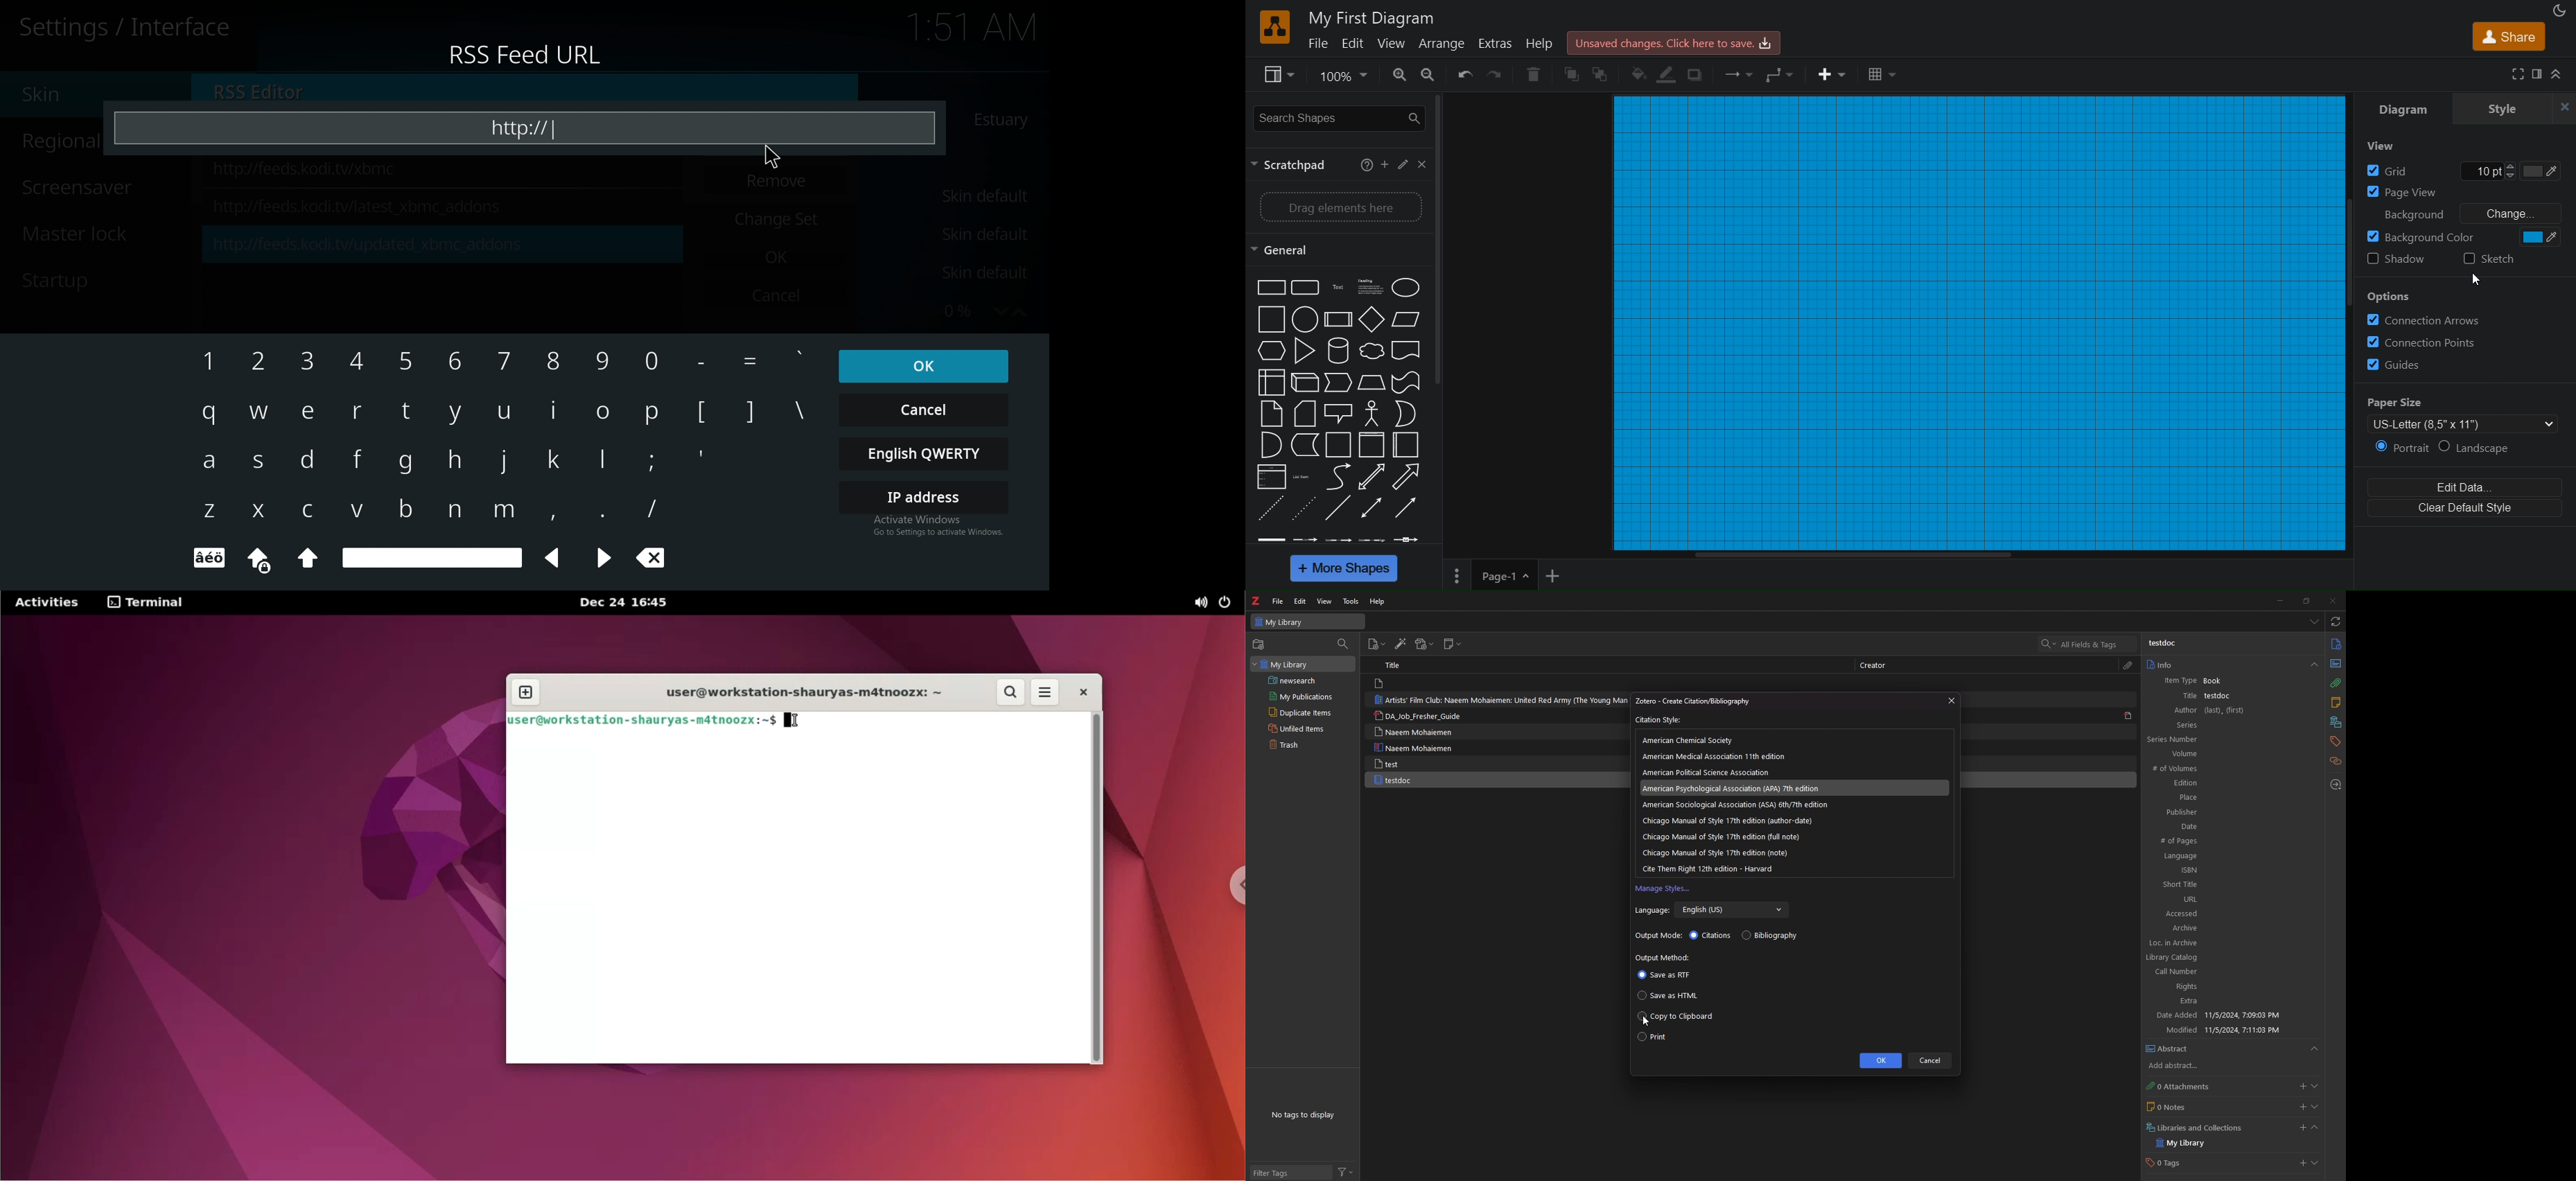 The height and width of the screenshot is (1204, 2576). What do you see at coordinates (1489, 575) in the screenshot?
I see `page 1` at bounding box center [1489, 575].